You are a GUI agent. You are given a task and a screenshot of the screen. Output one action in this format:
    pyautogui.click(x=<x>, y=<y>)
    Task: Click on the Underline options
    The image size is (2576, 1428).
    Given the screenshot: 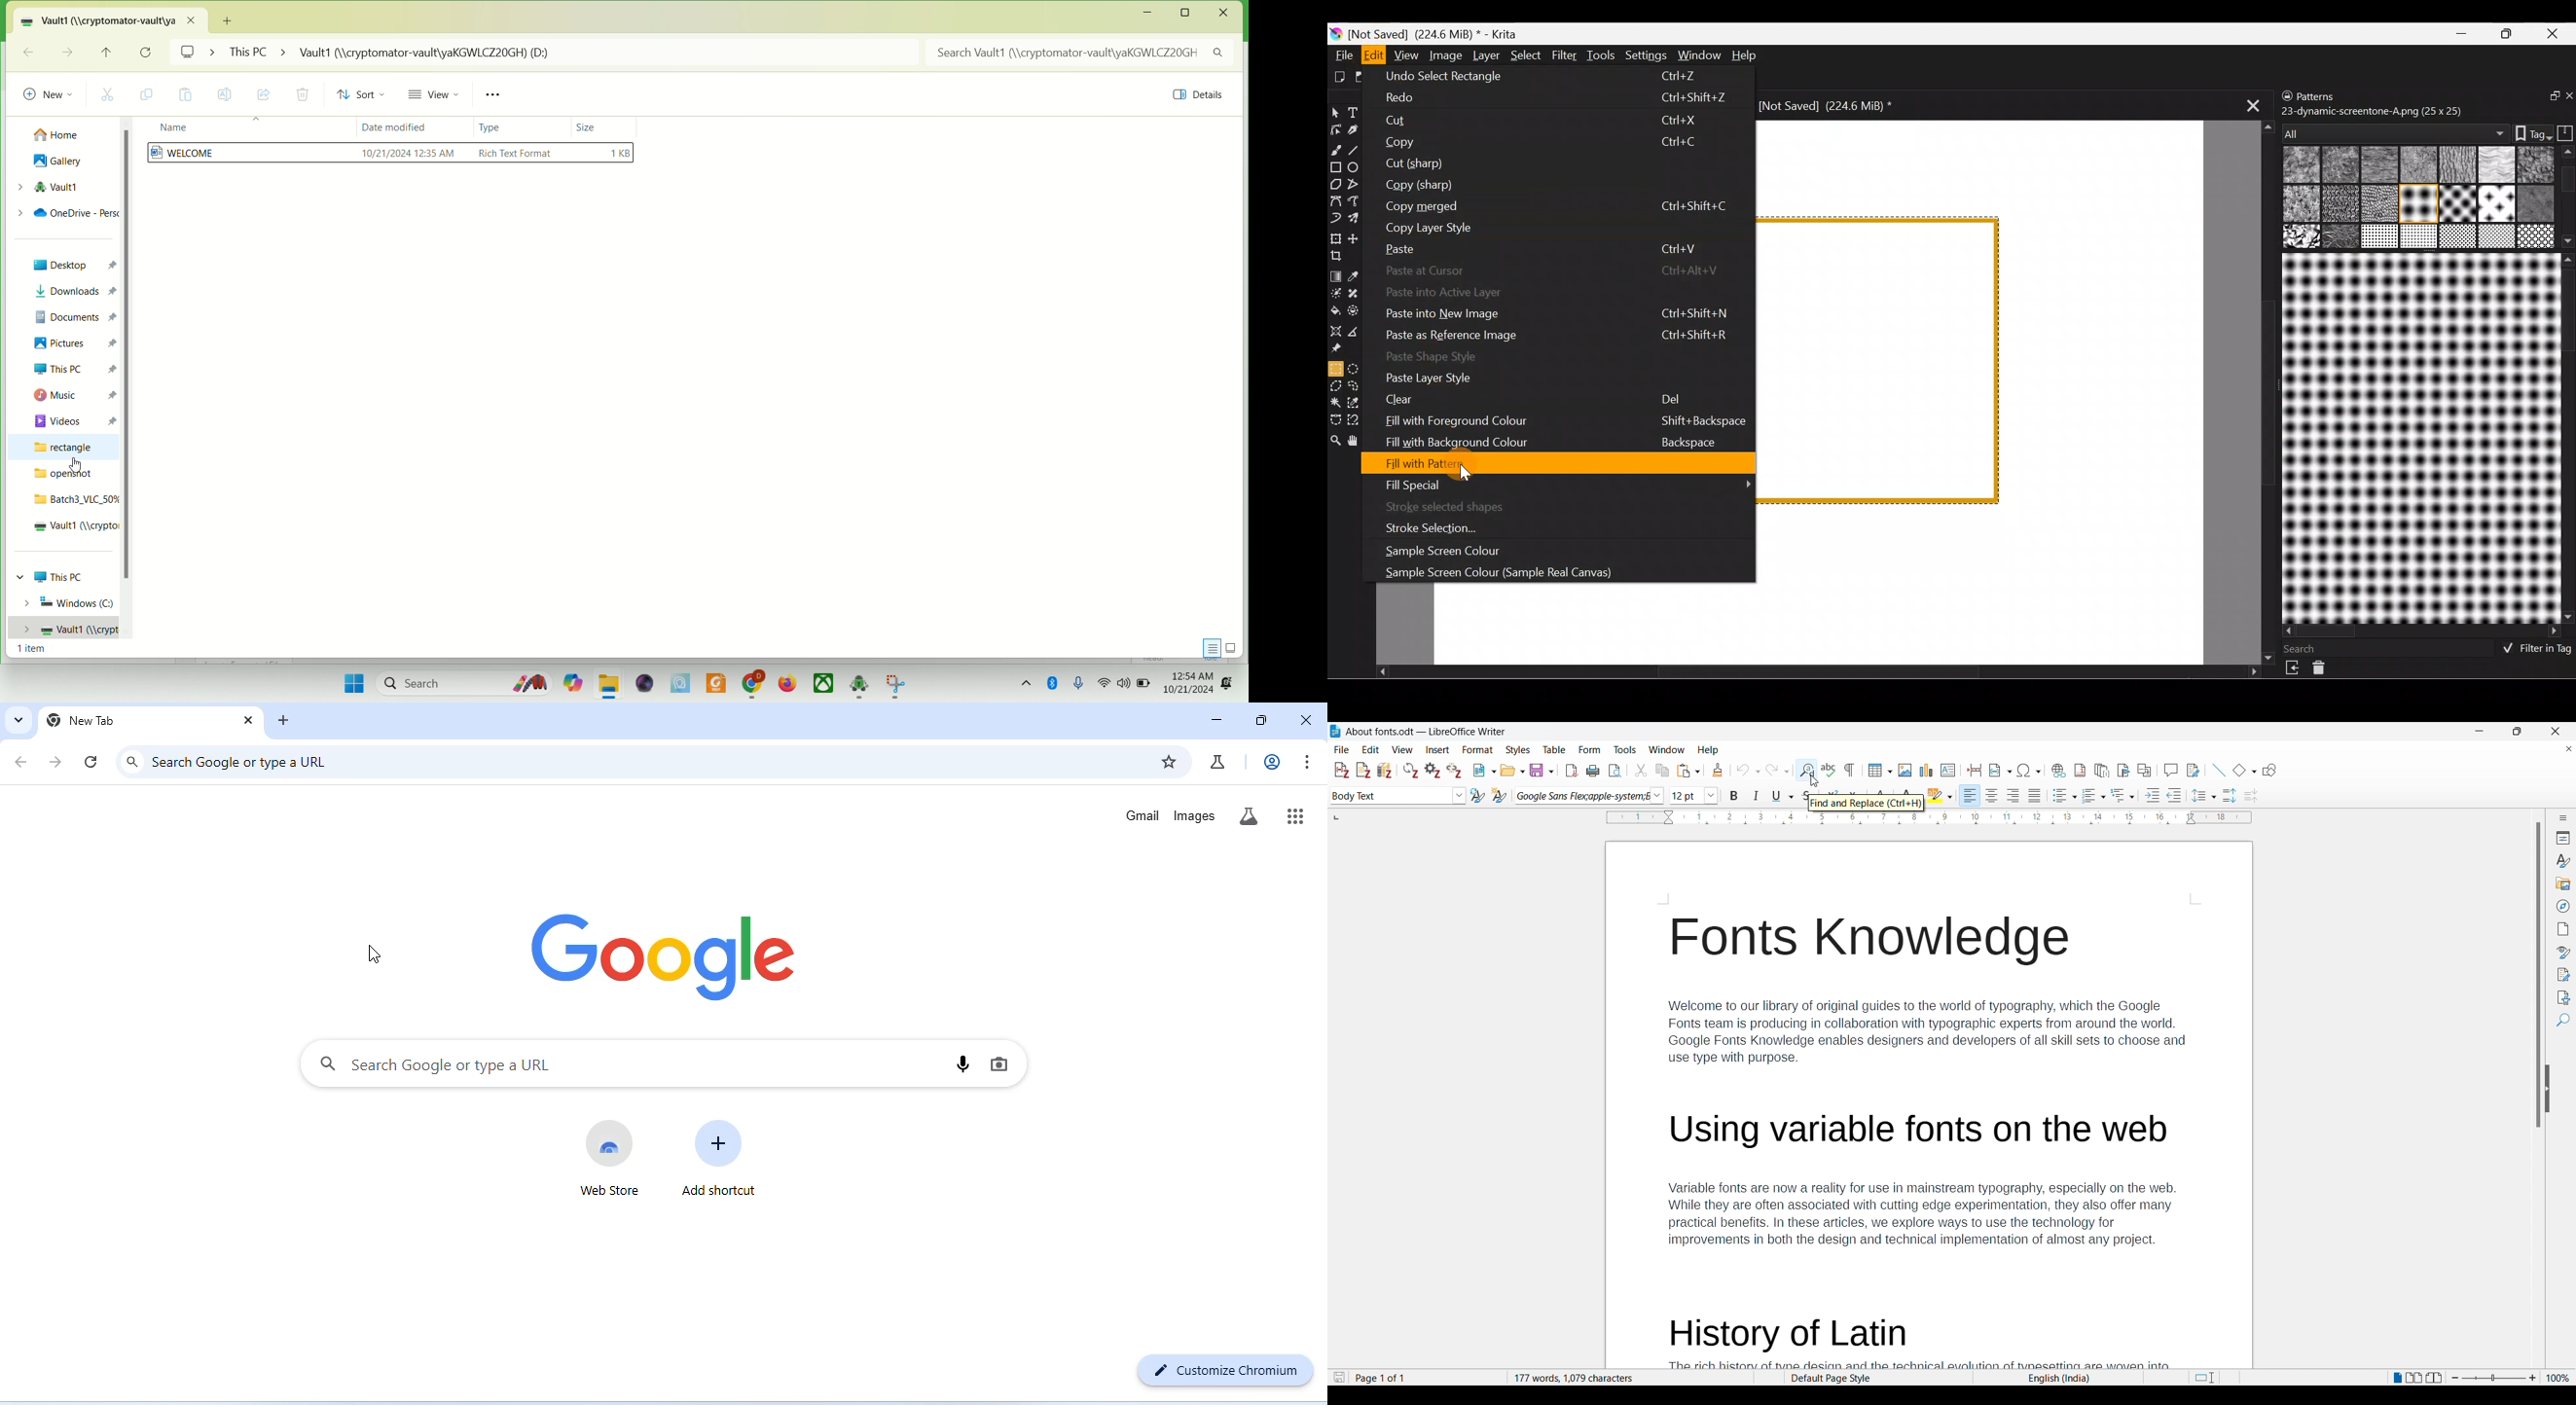 What is the action you would take?
    pyautogui.click(x=1783, y=796)
    